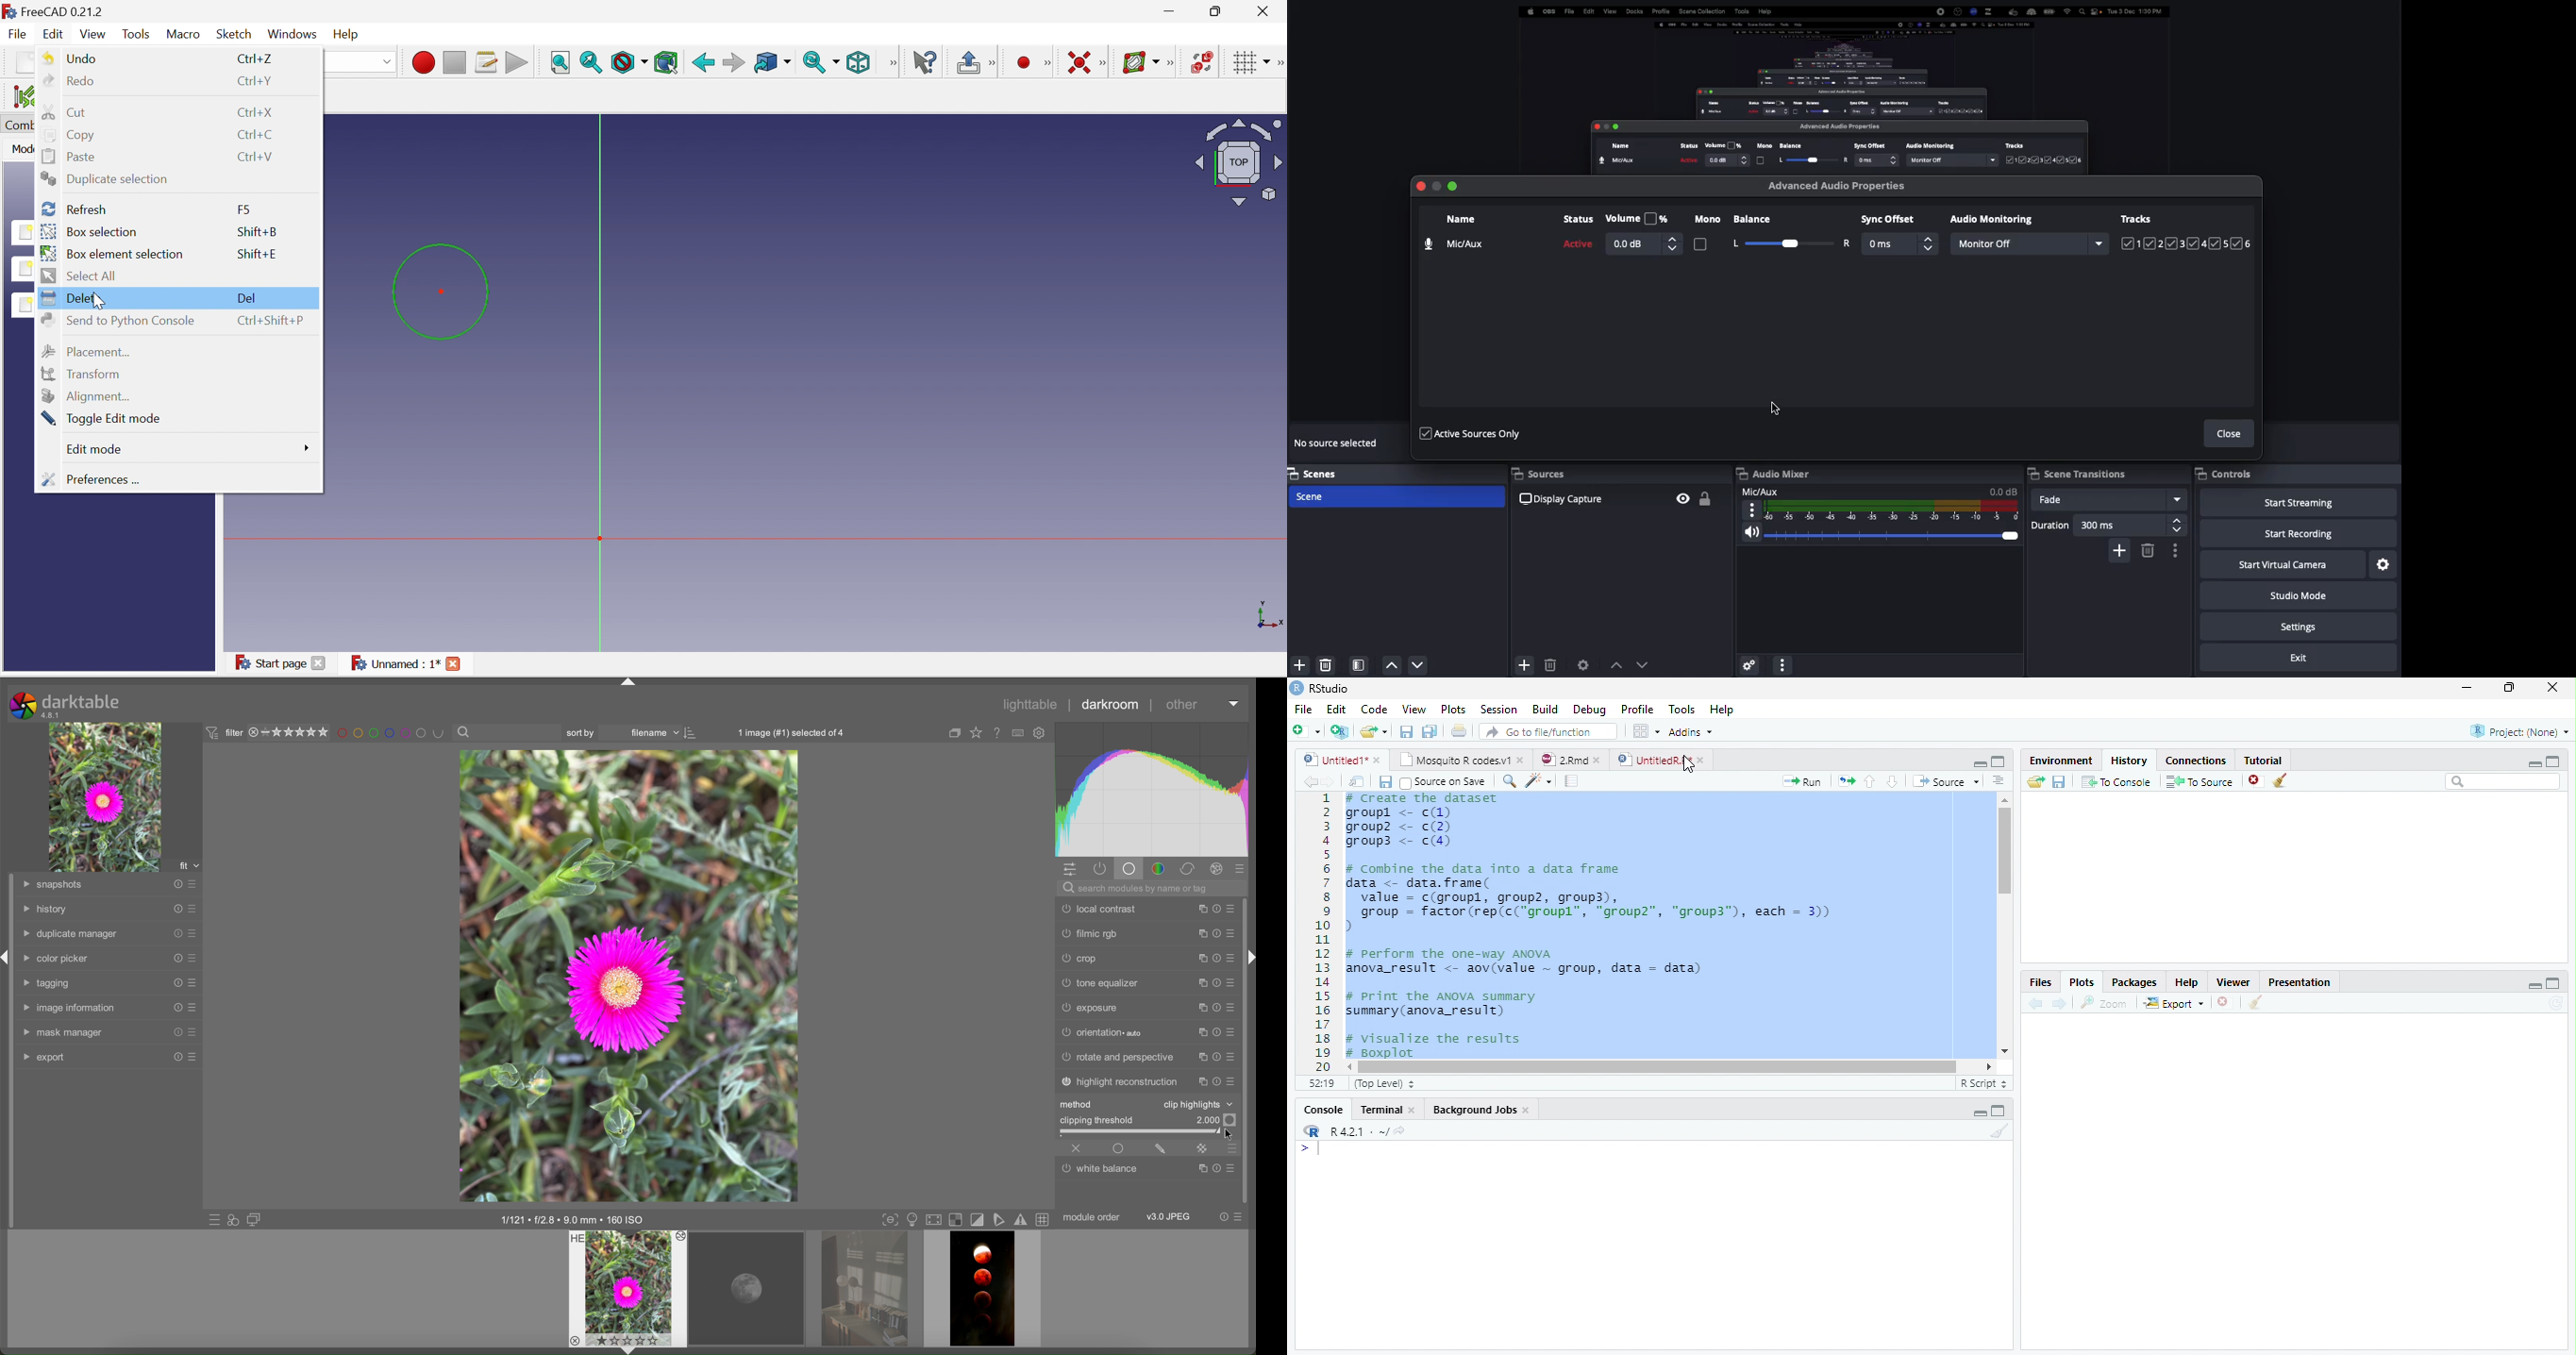  Describe the element at coordinates (1360, 783) in the screenshot. I see `Show in new window` at that location.